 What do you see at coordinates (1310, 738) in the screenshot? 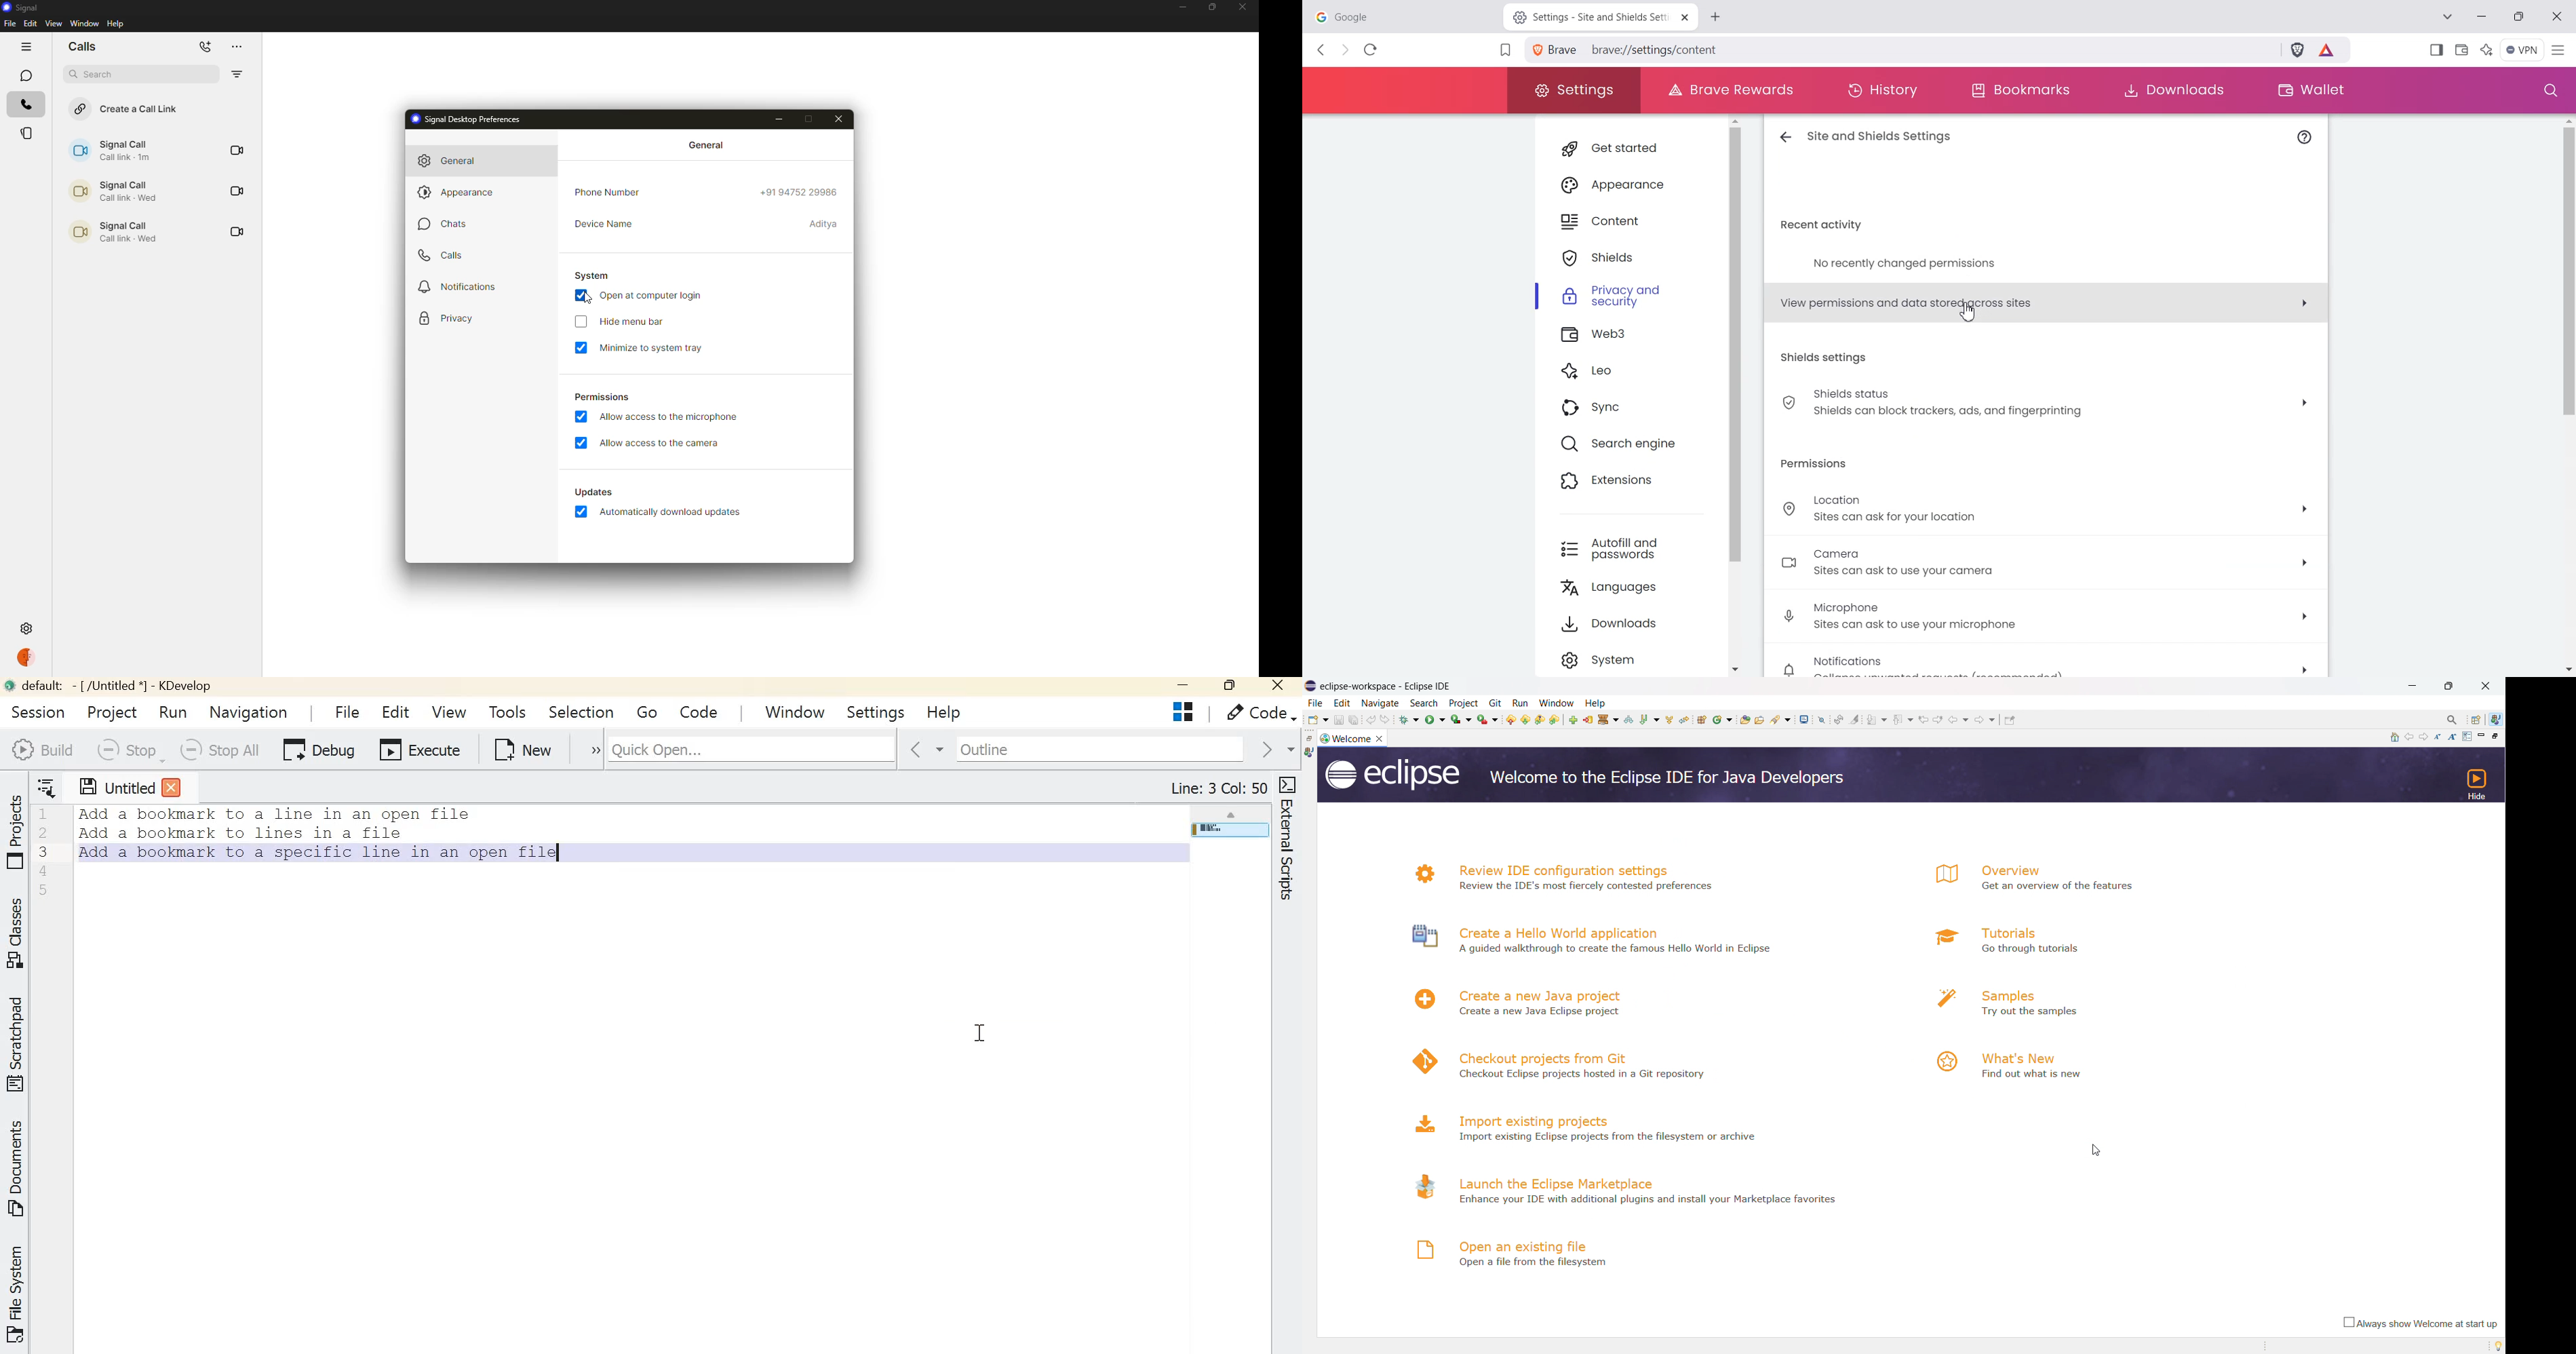
I see `restore` at bounding box center [1310, 738].